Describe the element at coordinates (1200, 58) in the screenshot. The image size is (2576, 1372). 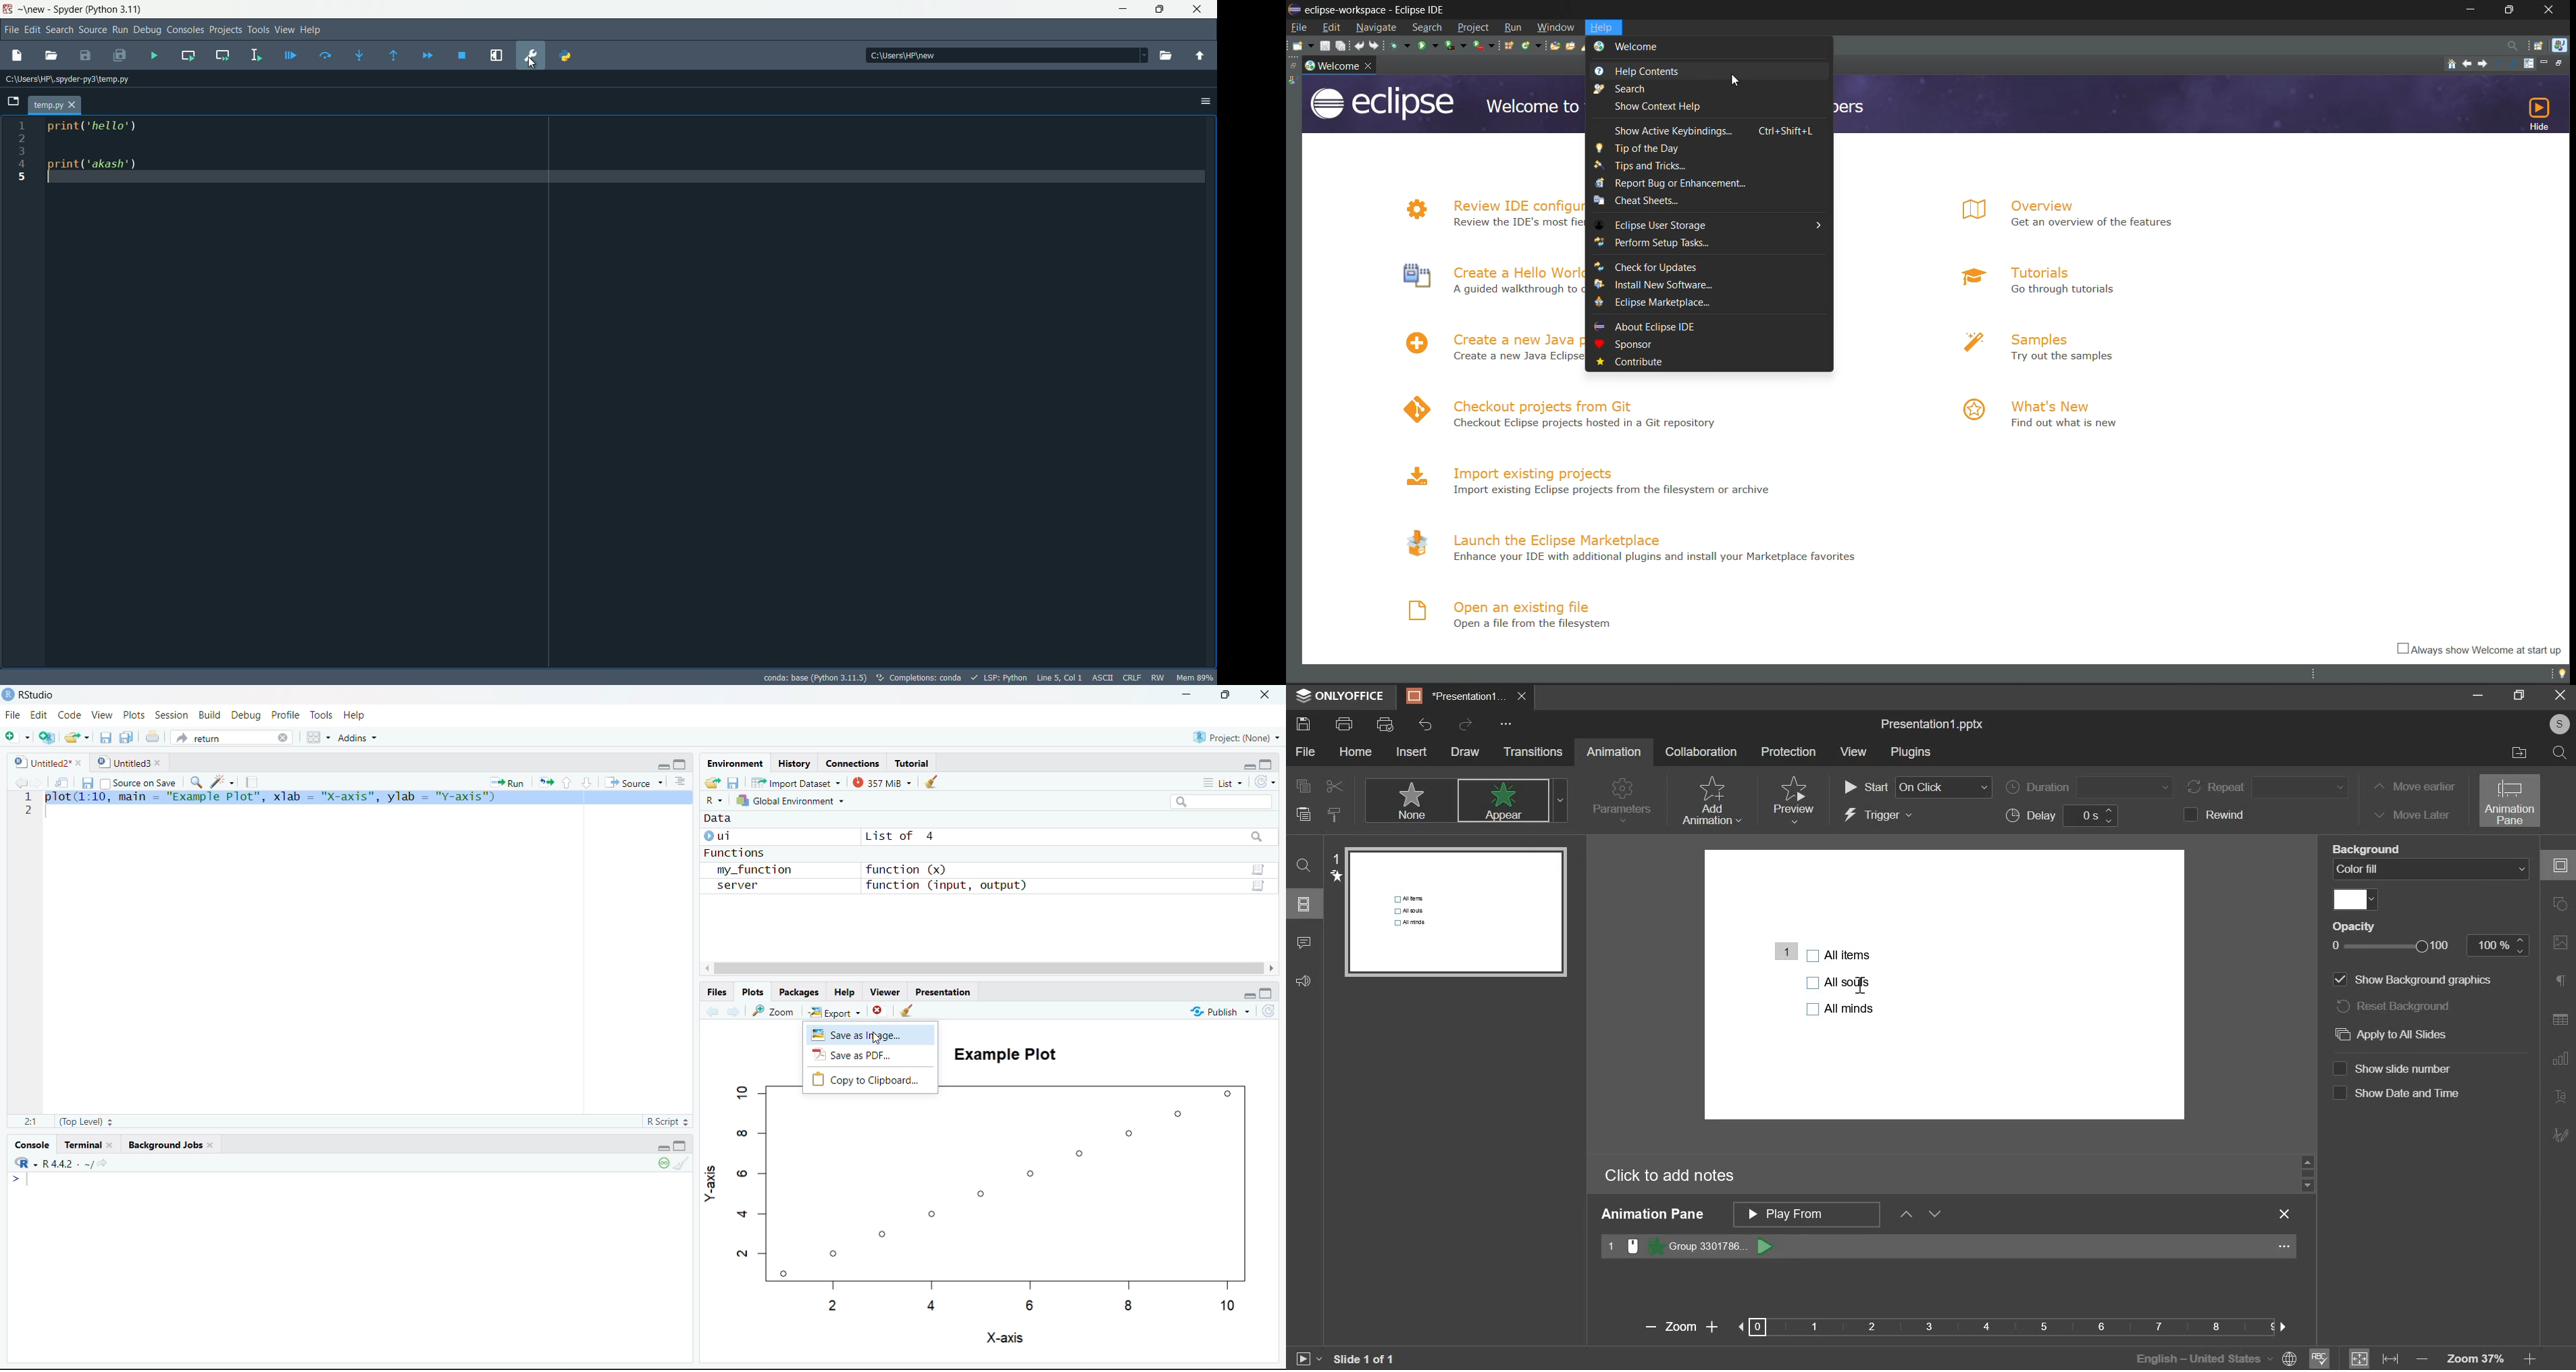
I see `parent directory` at that location.